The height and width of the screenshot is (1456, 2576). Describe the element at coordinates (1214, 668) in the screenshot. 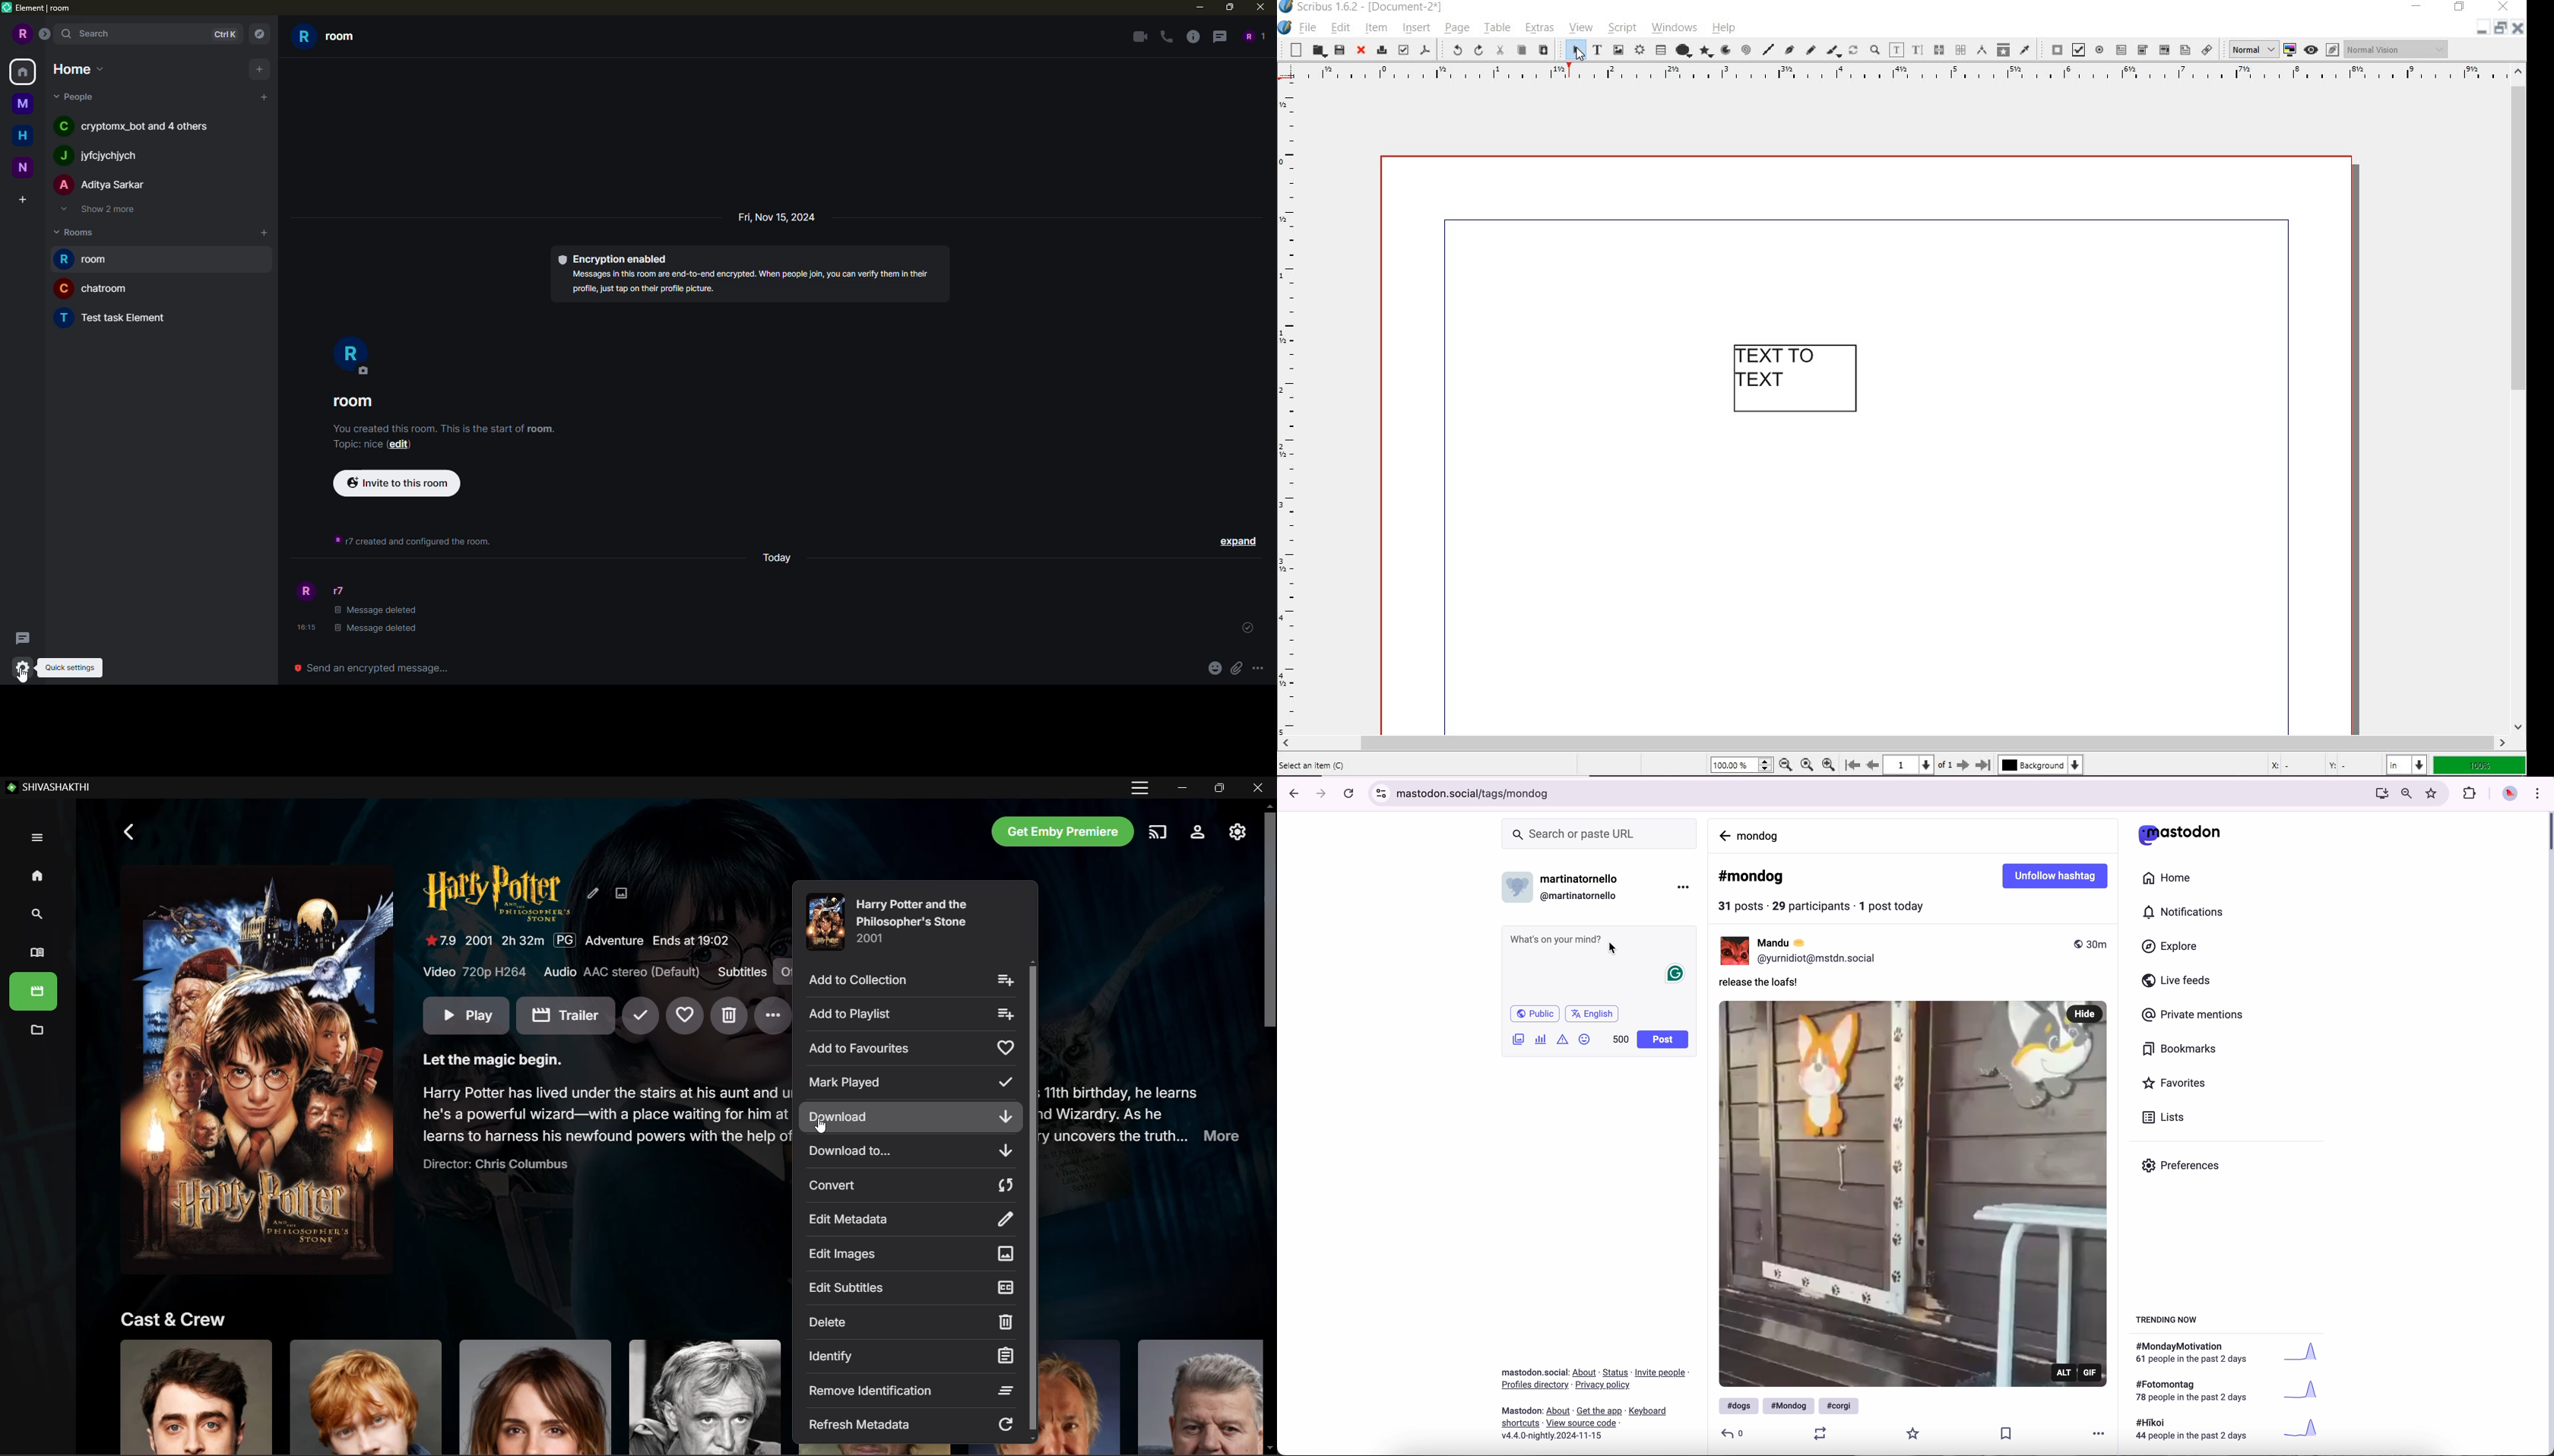

I see `emoji` at that location.